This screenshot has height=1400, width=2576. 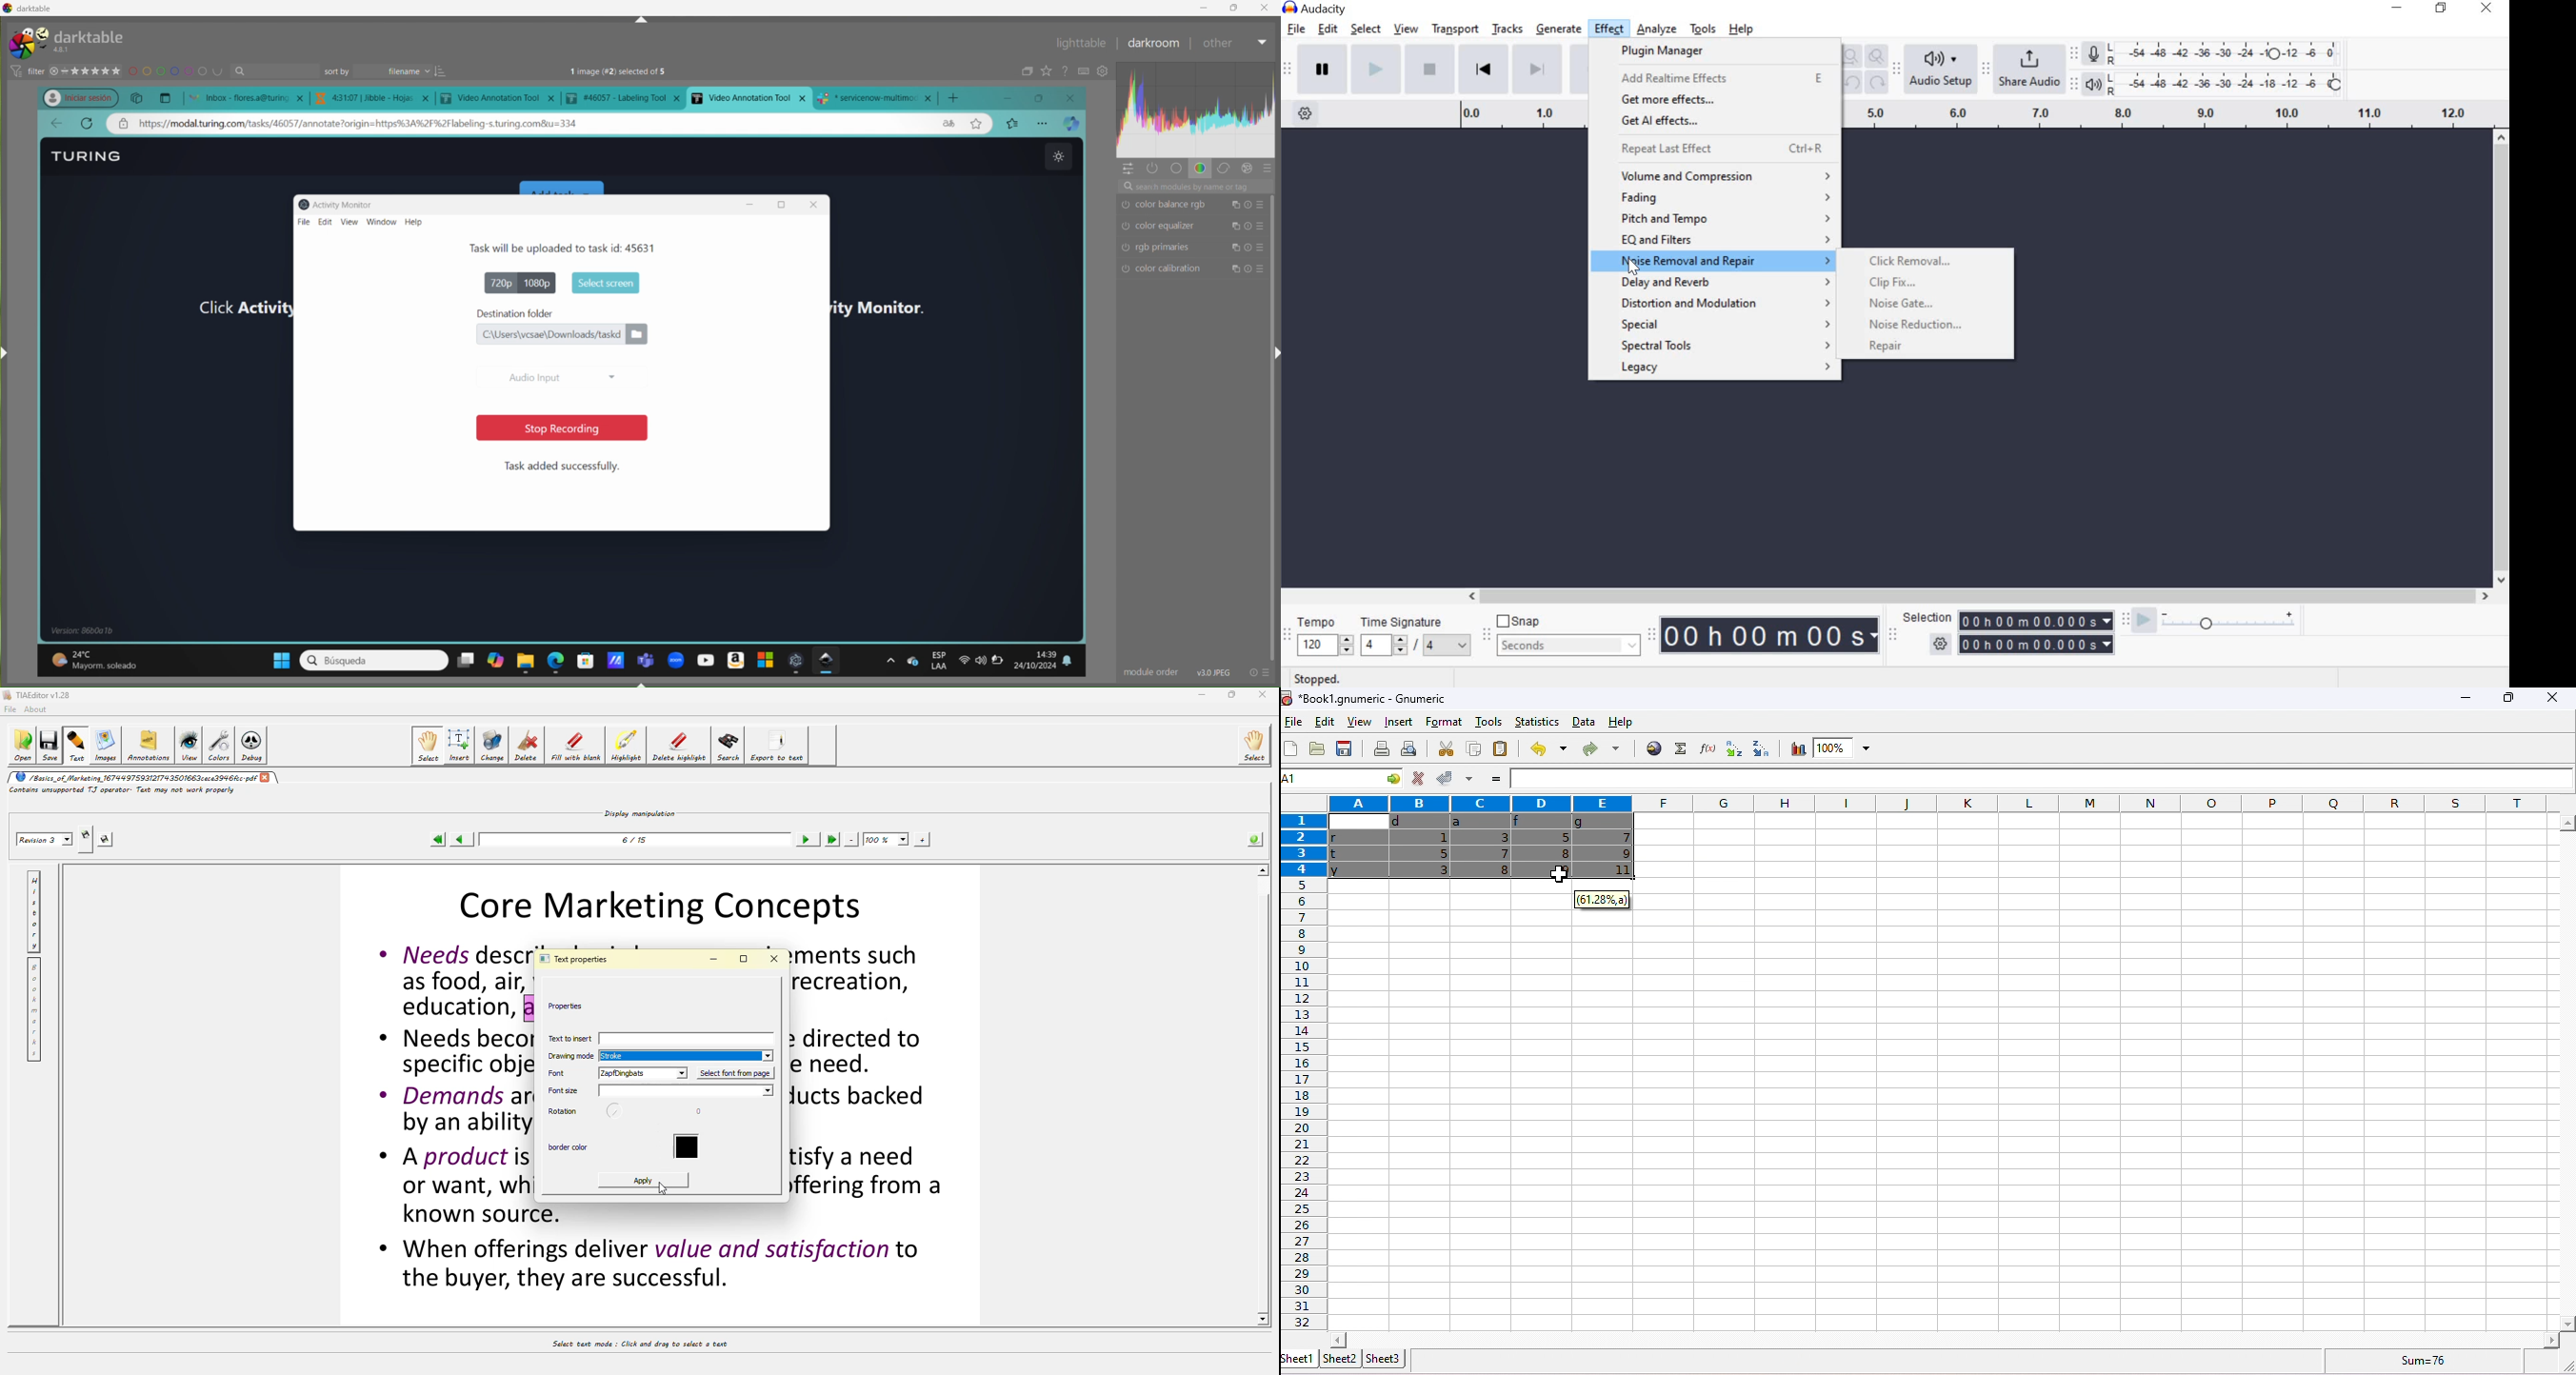 What do you see at coordinates (2072, 83) in the screenshot?
I see `Playback meter toolbar` at bounding box center [2072, 83].